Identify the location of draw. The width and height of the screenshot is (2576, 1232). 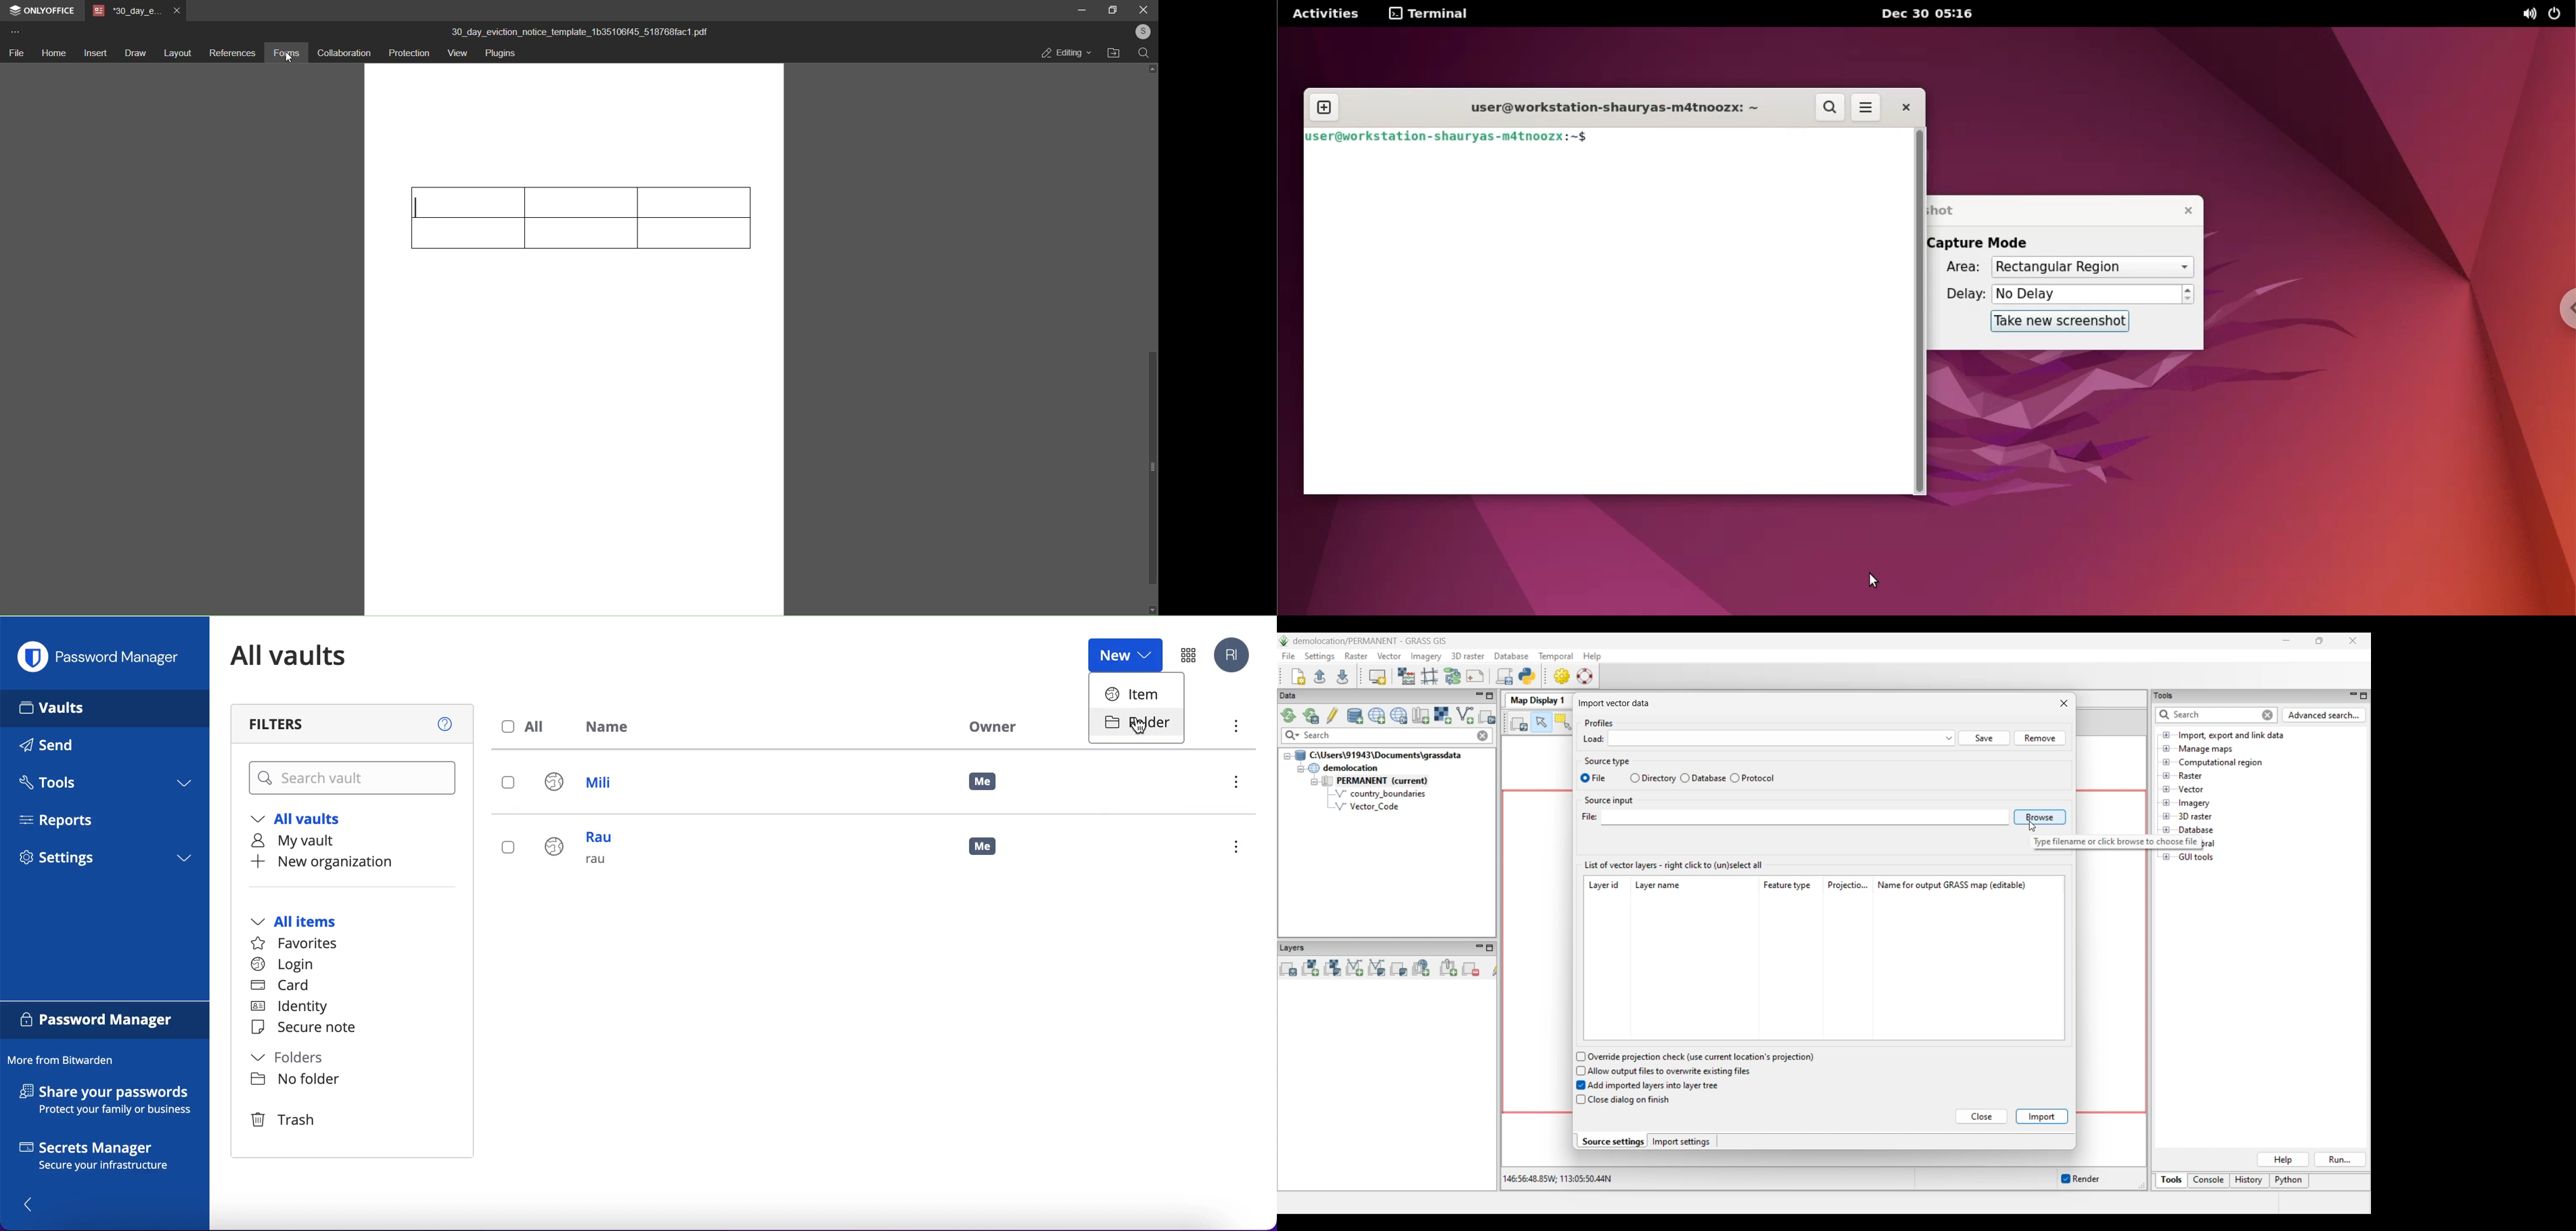
(133, 52).